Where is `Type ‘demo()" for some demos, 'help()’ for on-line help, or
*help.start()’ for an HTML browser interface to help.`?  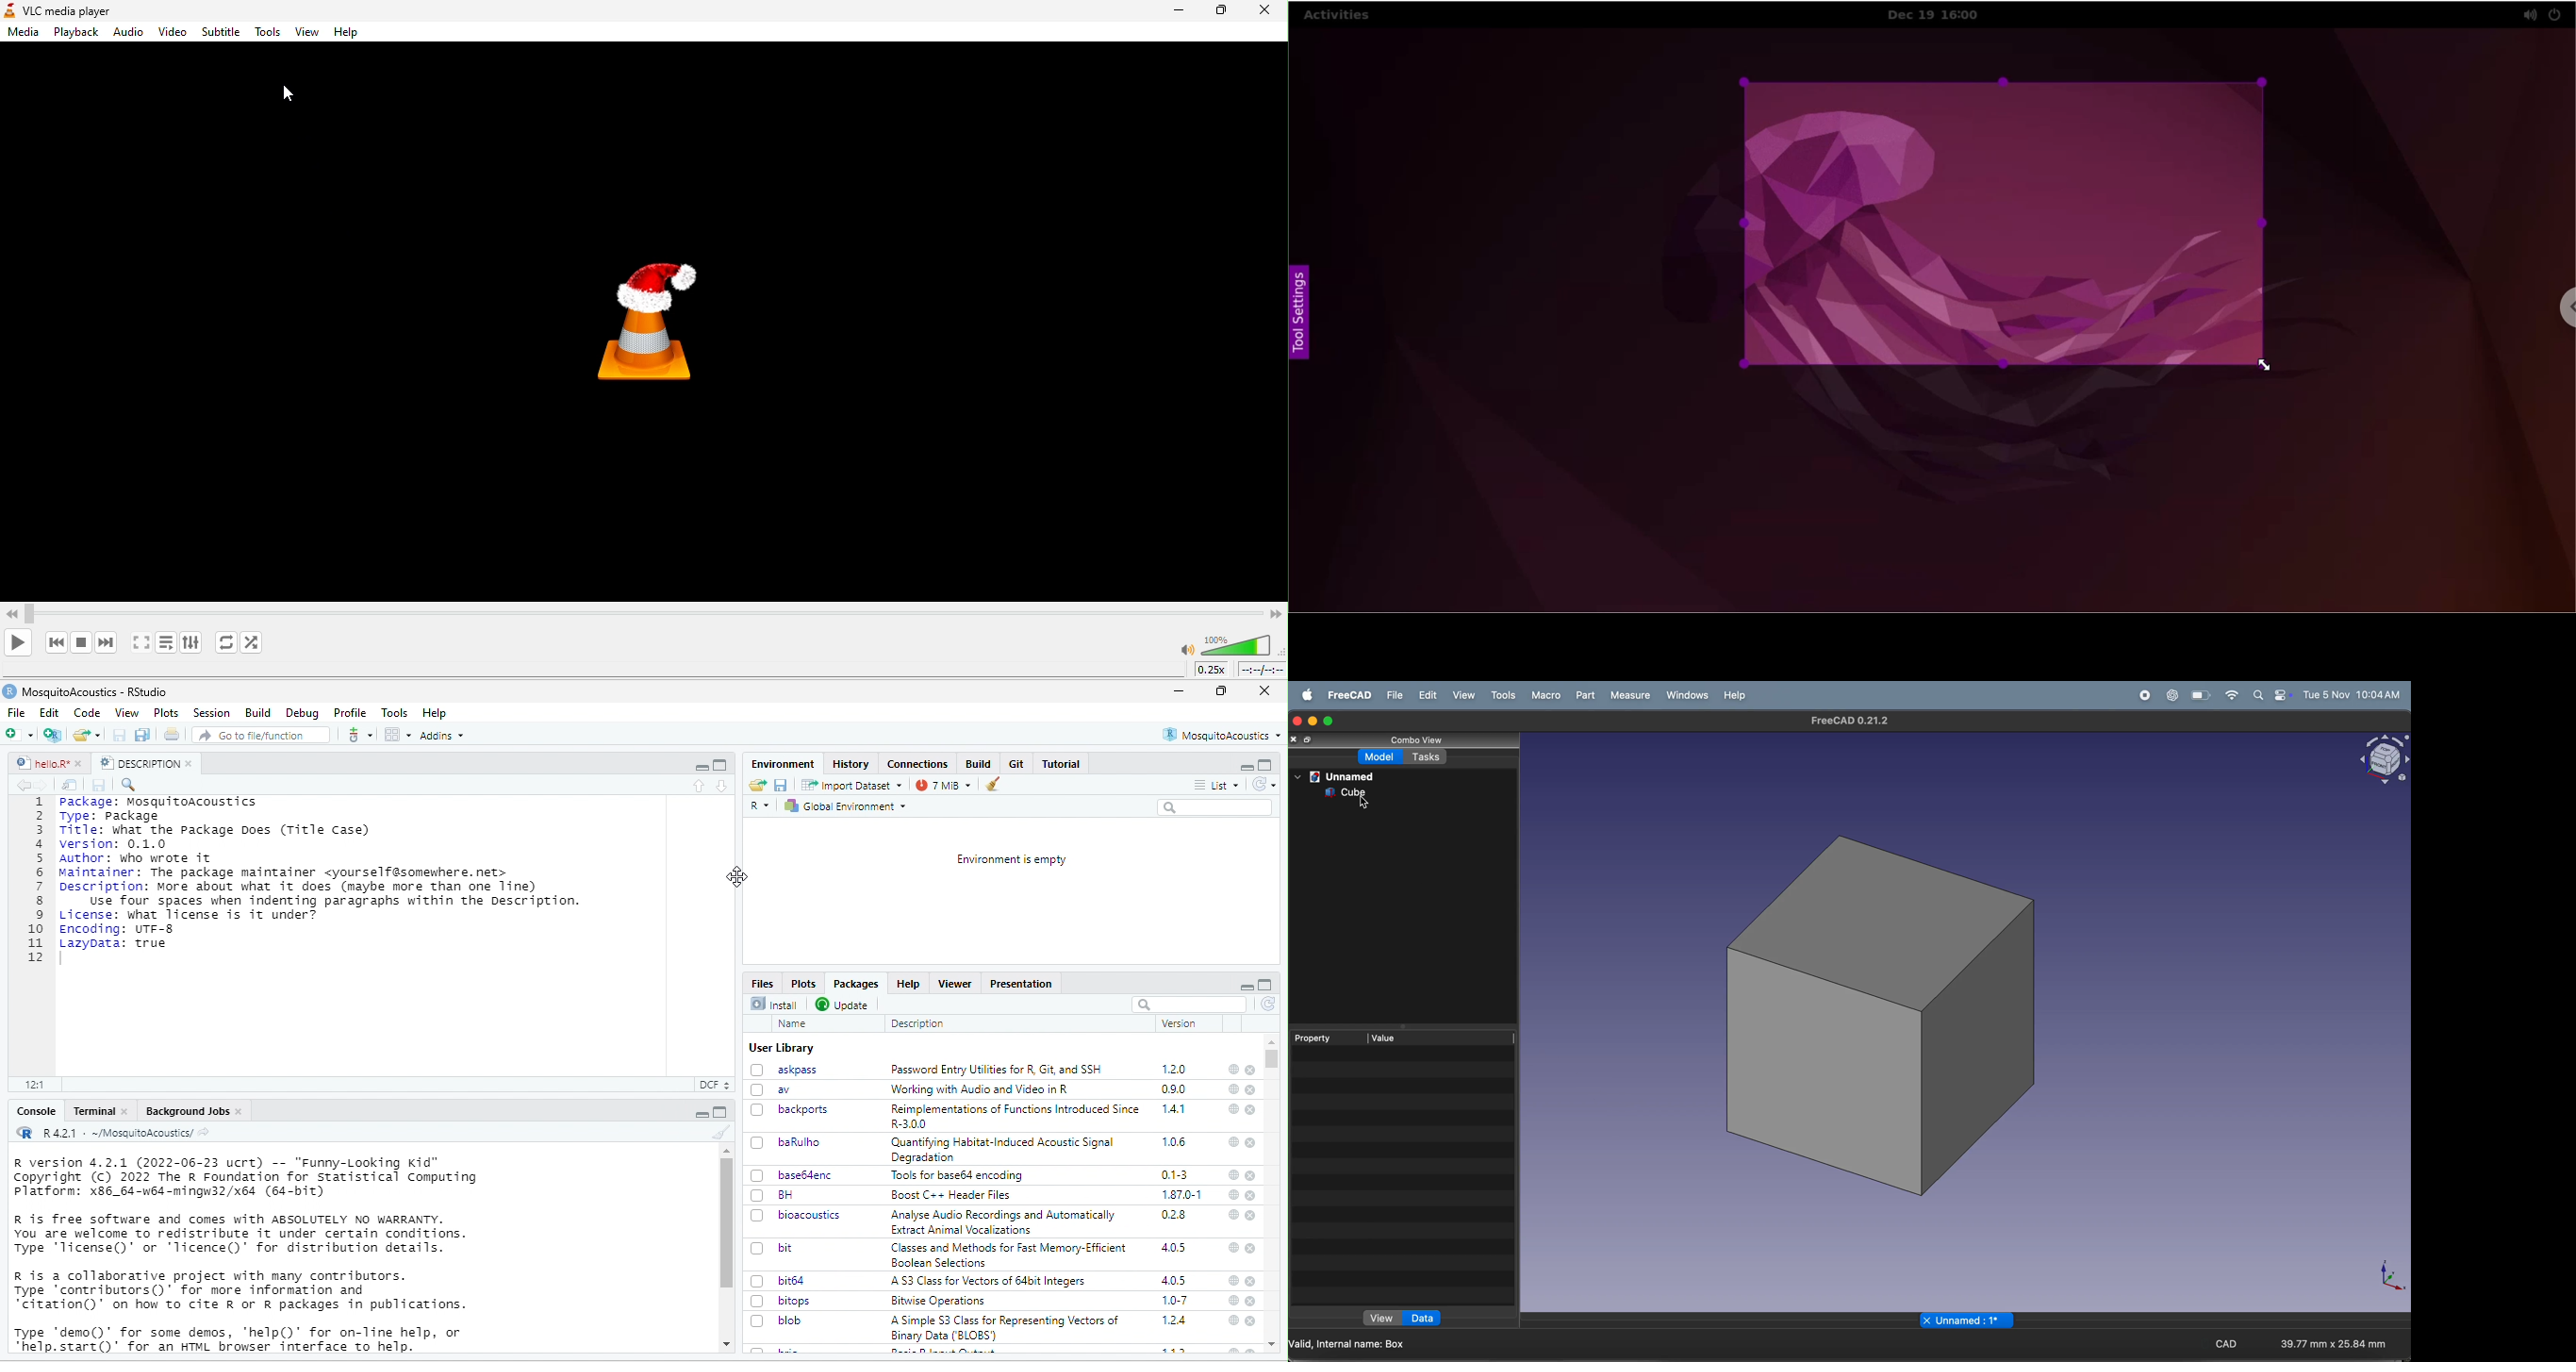 Type ‘demo()" for some demos, 'help()’ for on-line help, or
*help.start()’ for an HTML browser interface to help. is located at coordinates (241, 1338).